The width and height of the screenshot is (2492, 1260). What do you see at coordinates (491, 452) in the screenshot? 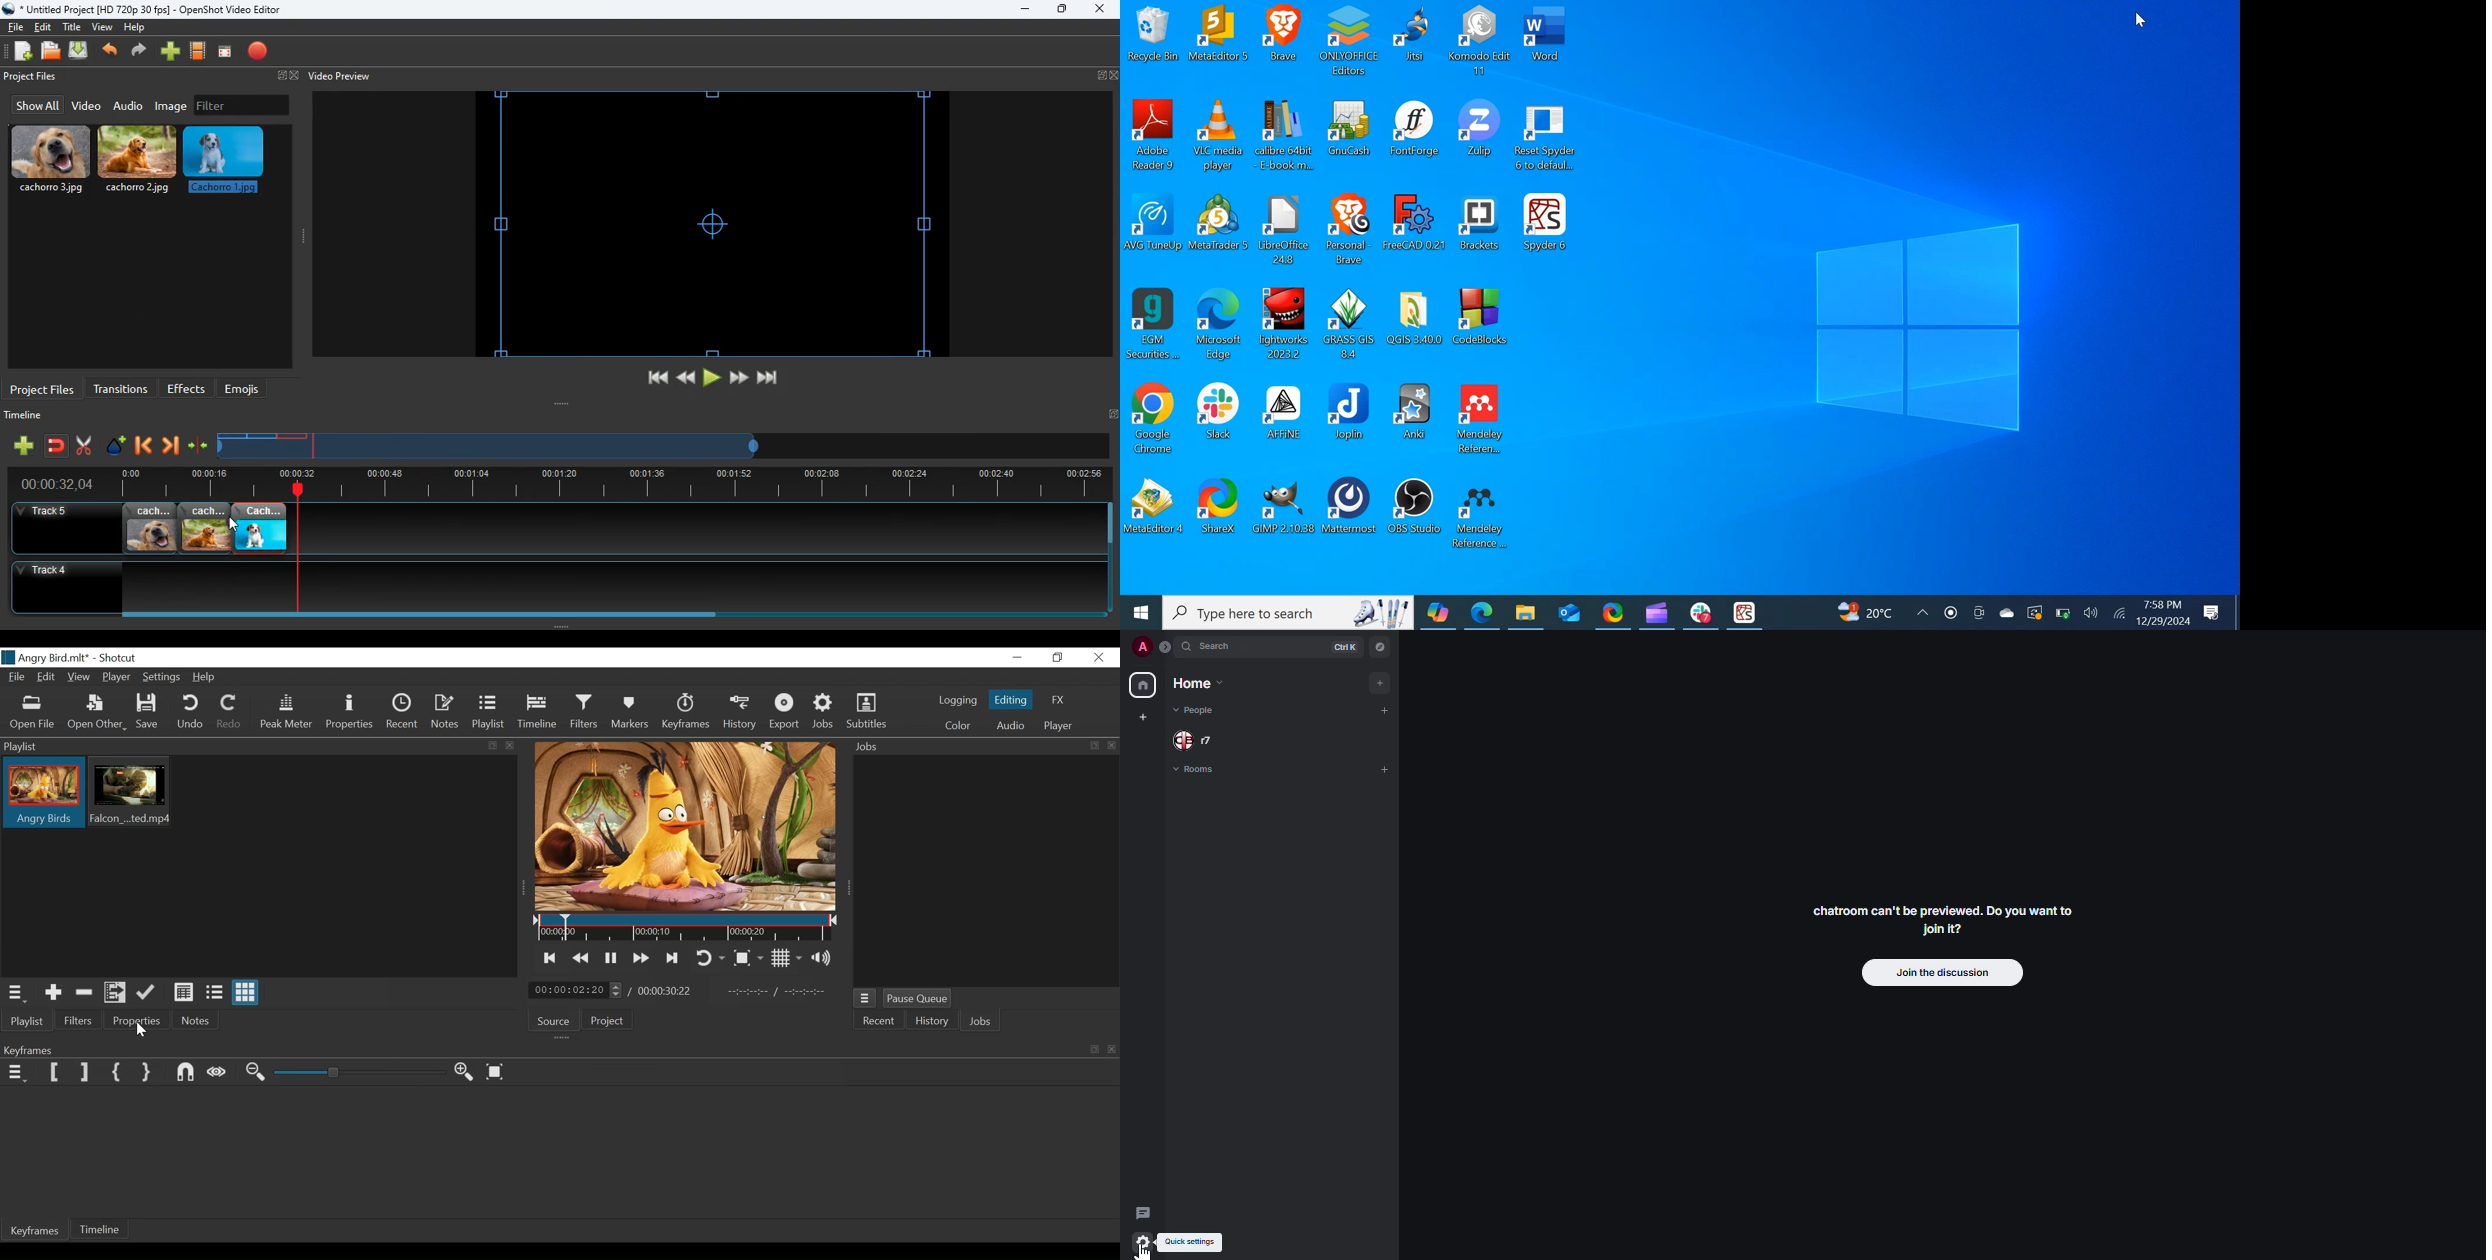
I see `timeline` at bounding box center [491, 452].